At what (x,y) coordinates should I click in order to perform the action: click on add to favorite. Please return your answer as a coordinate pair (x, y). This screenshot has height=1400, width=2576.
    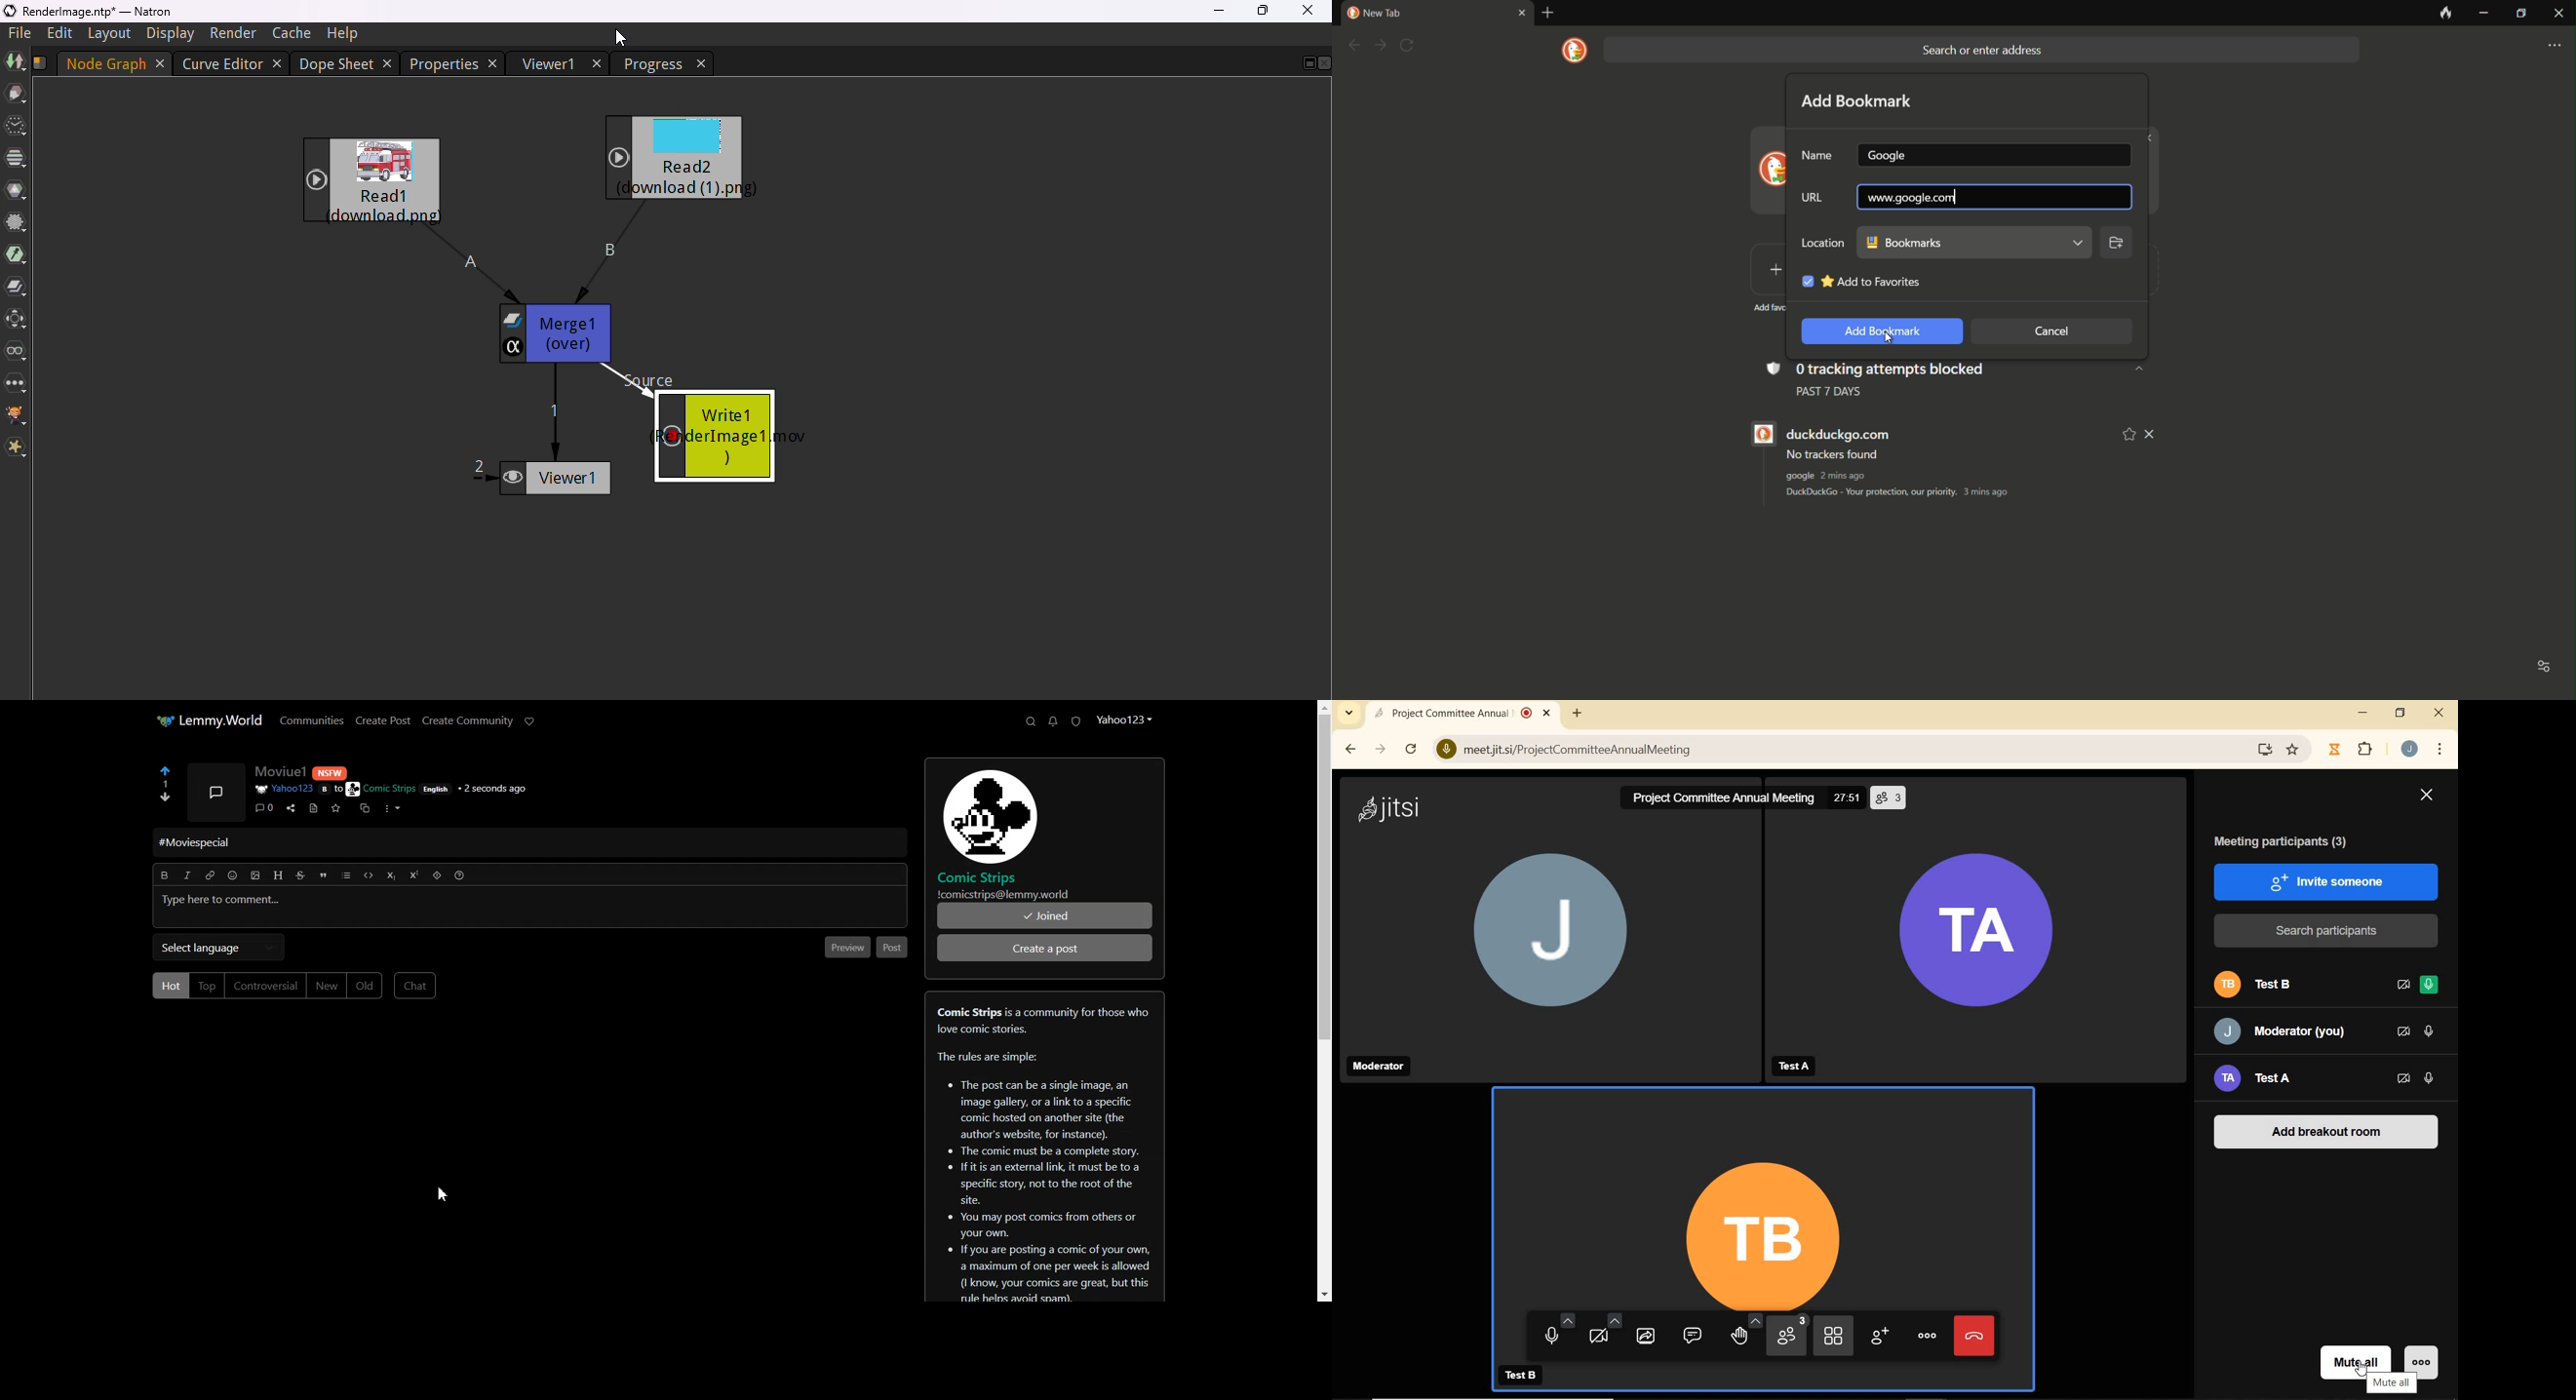
    Looking at the image, I should click on (2130, 434).